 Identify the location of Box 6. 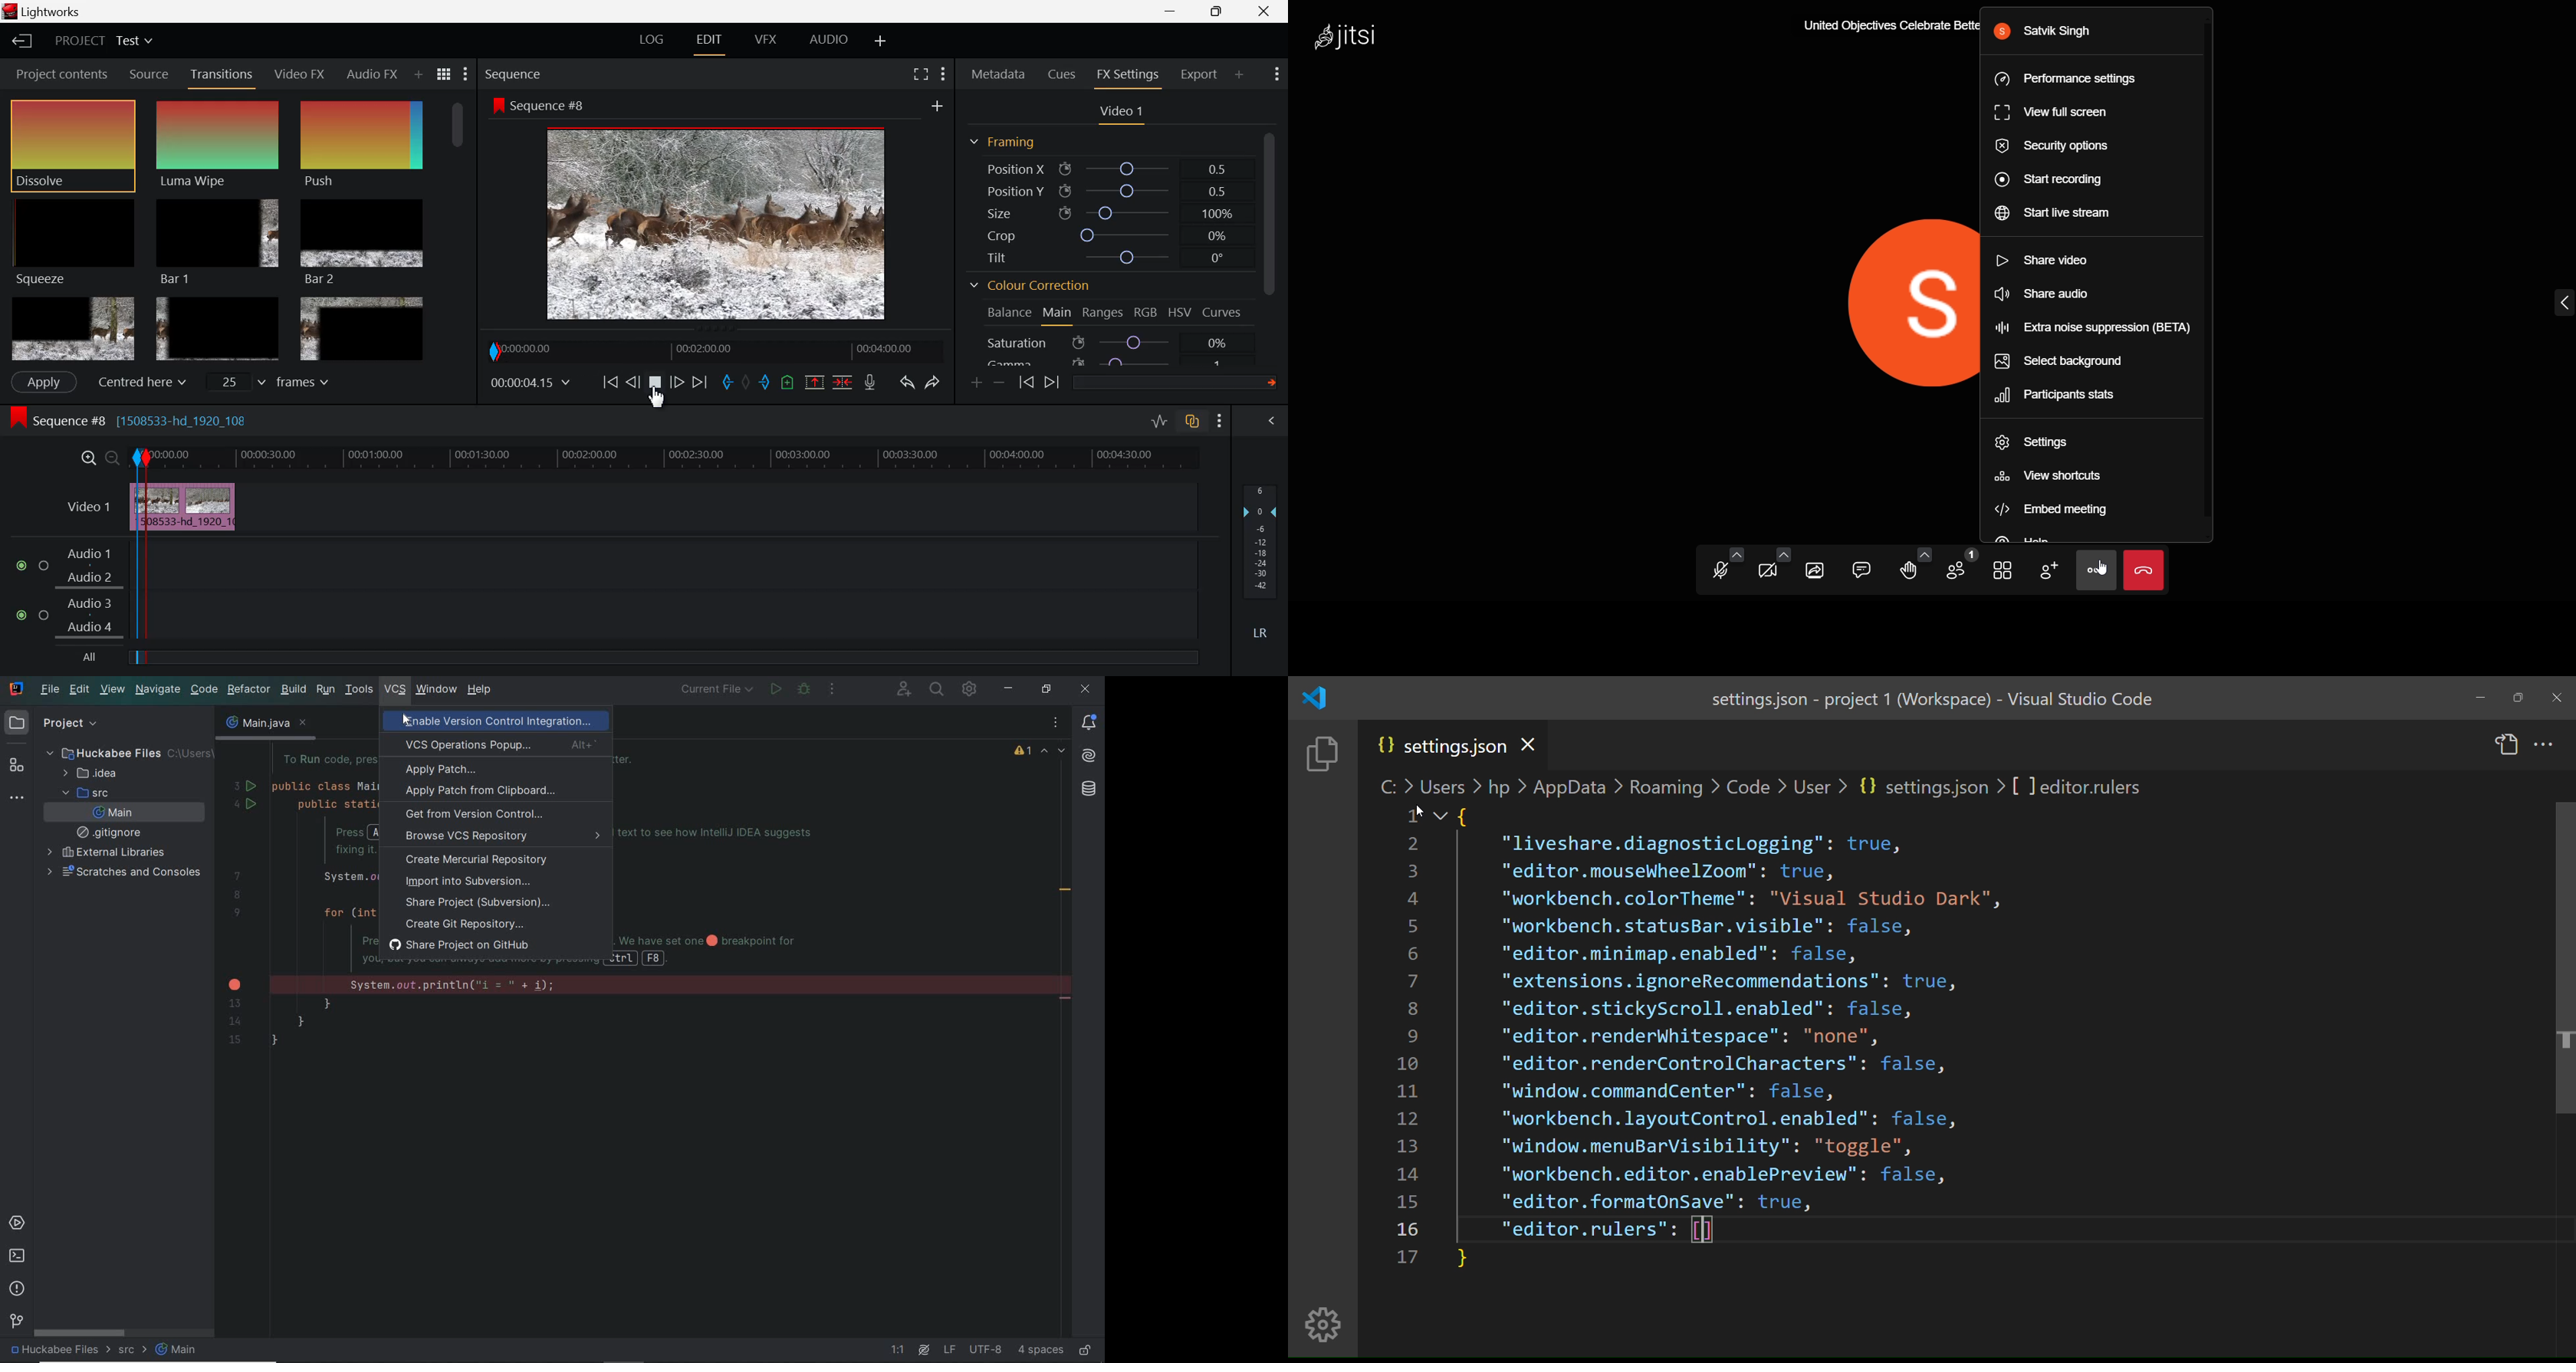
(361, 329).